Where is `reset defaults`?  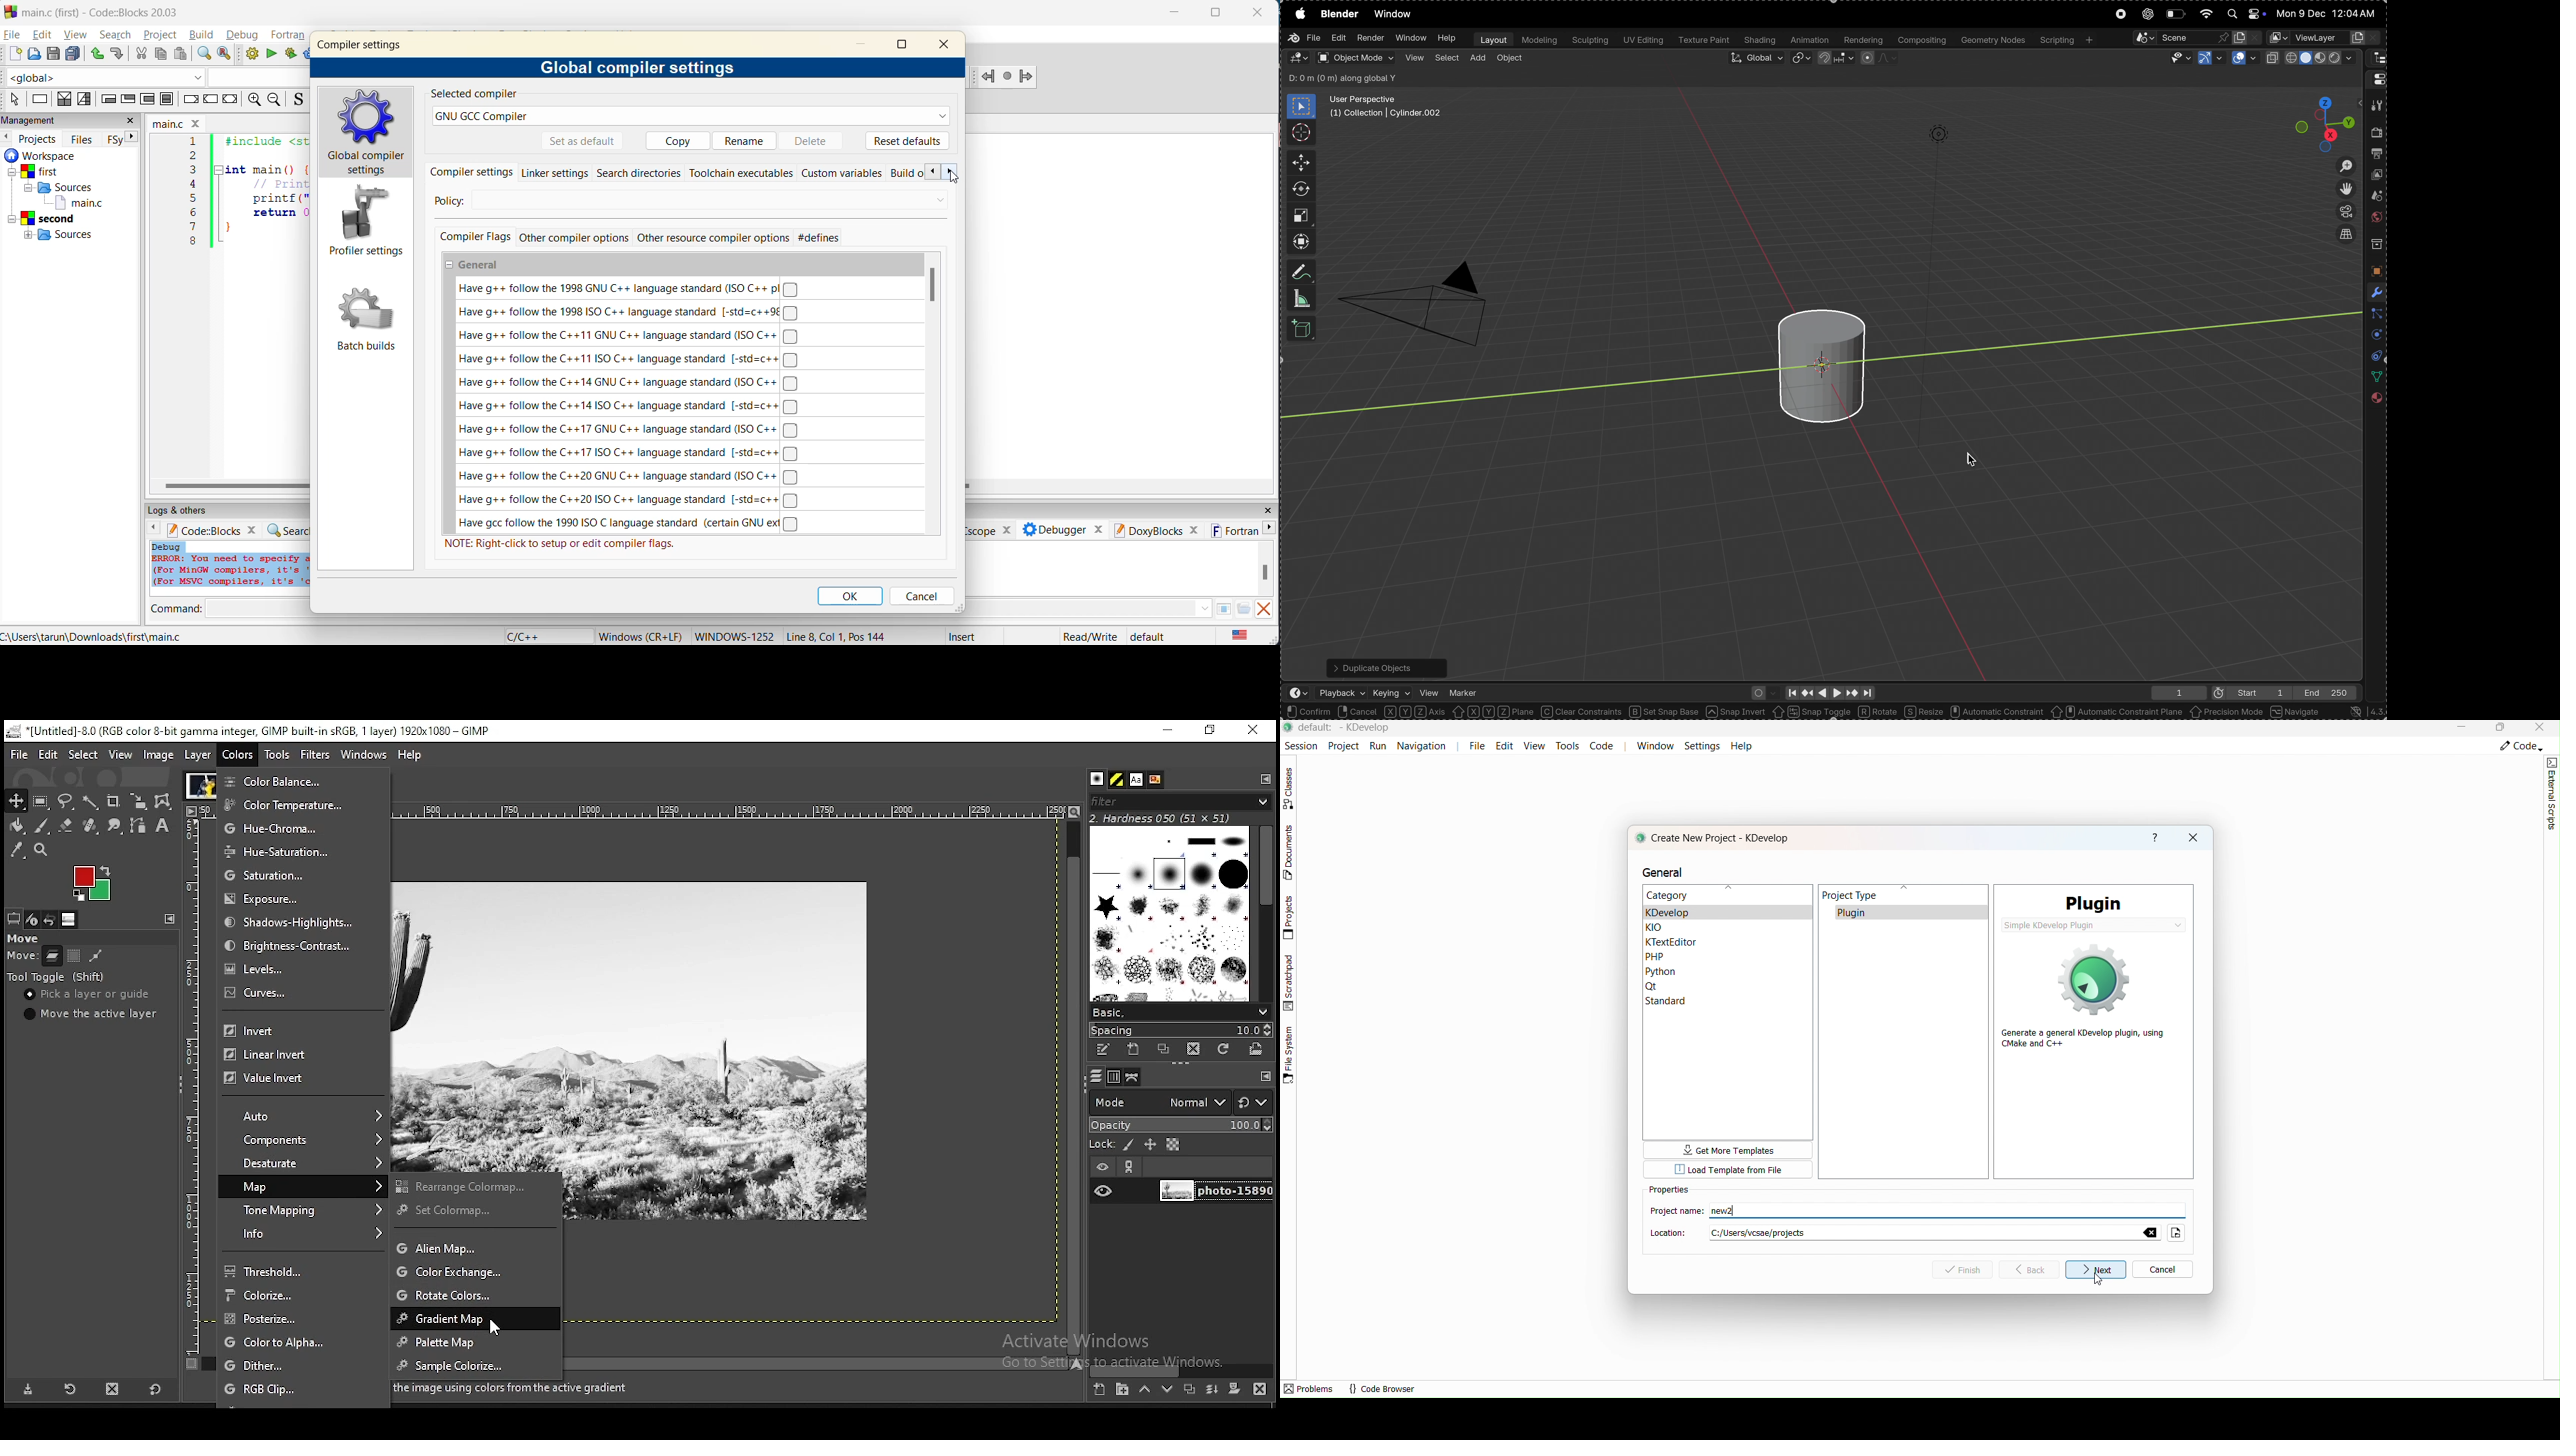 reset defaults is located at coordinates (906, 142).